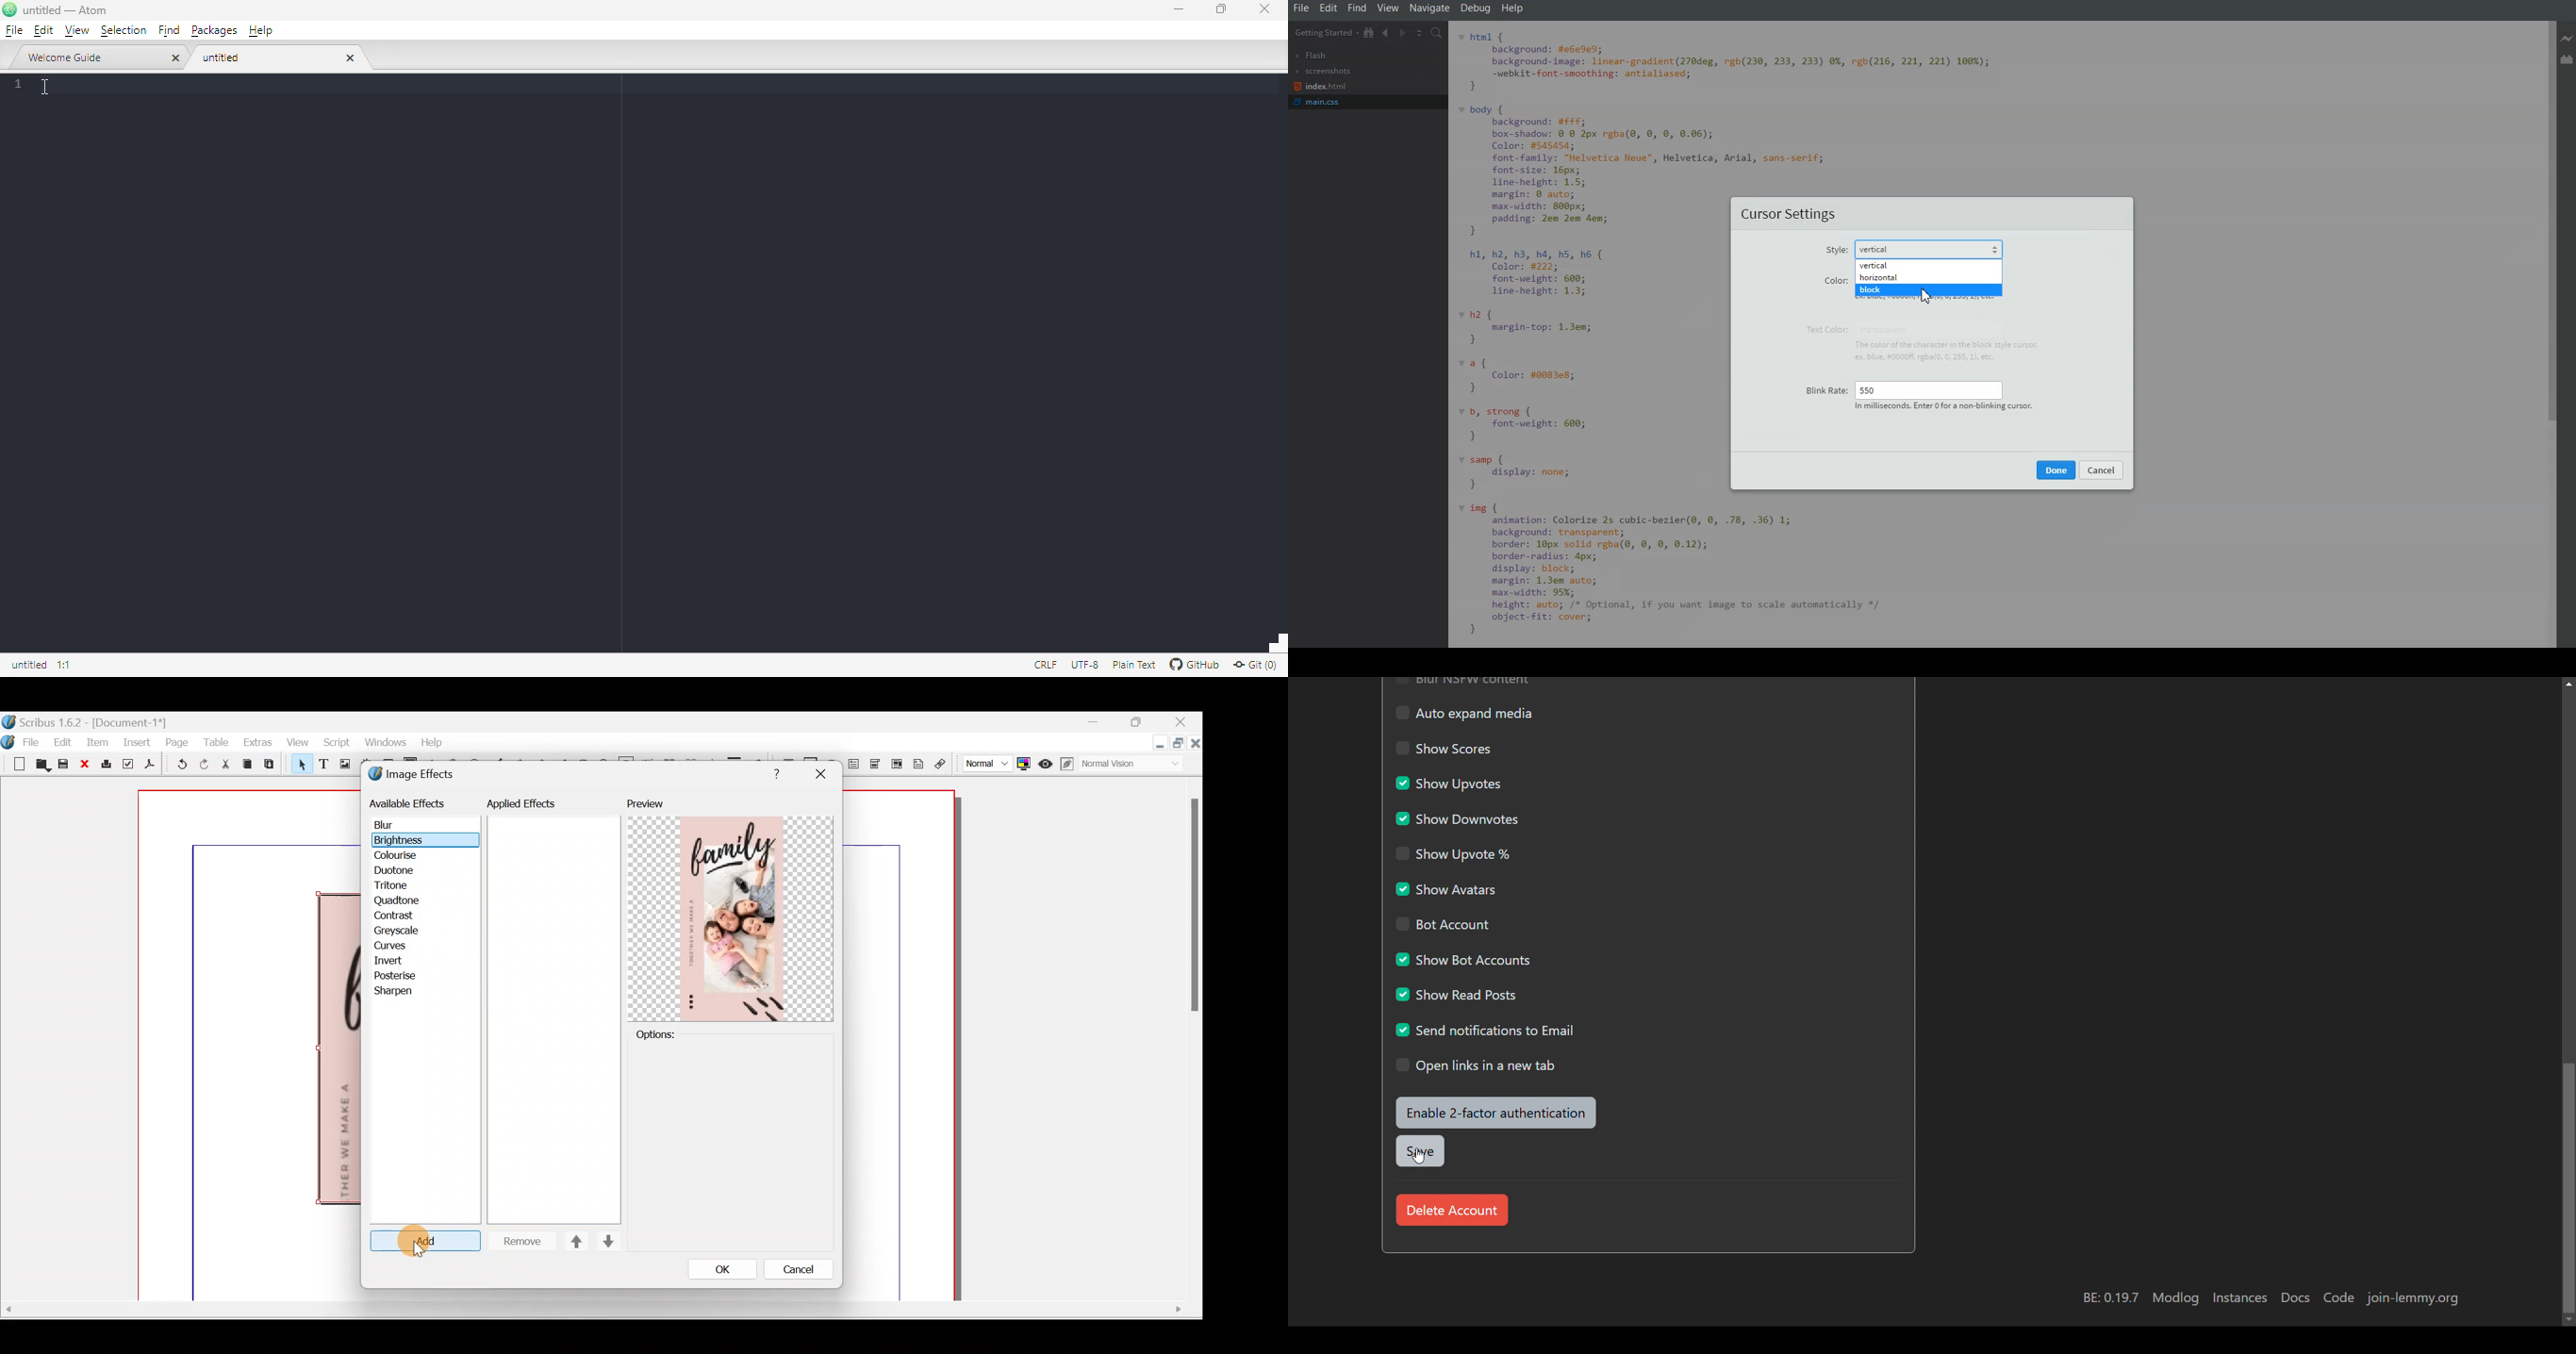 This screenshot has height=1372, width=2576. Describe the element at coordinates (396, 826) in the screenshot. I see `Blur` at that location.